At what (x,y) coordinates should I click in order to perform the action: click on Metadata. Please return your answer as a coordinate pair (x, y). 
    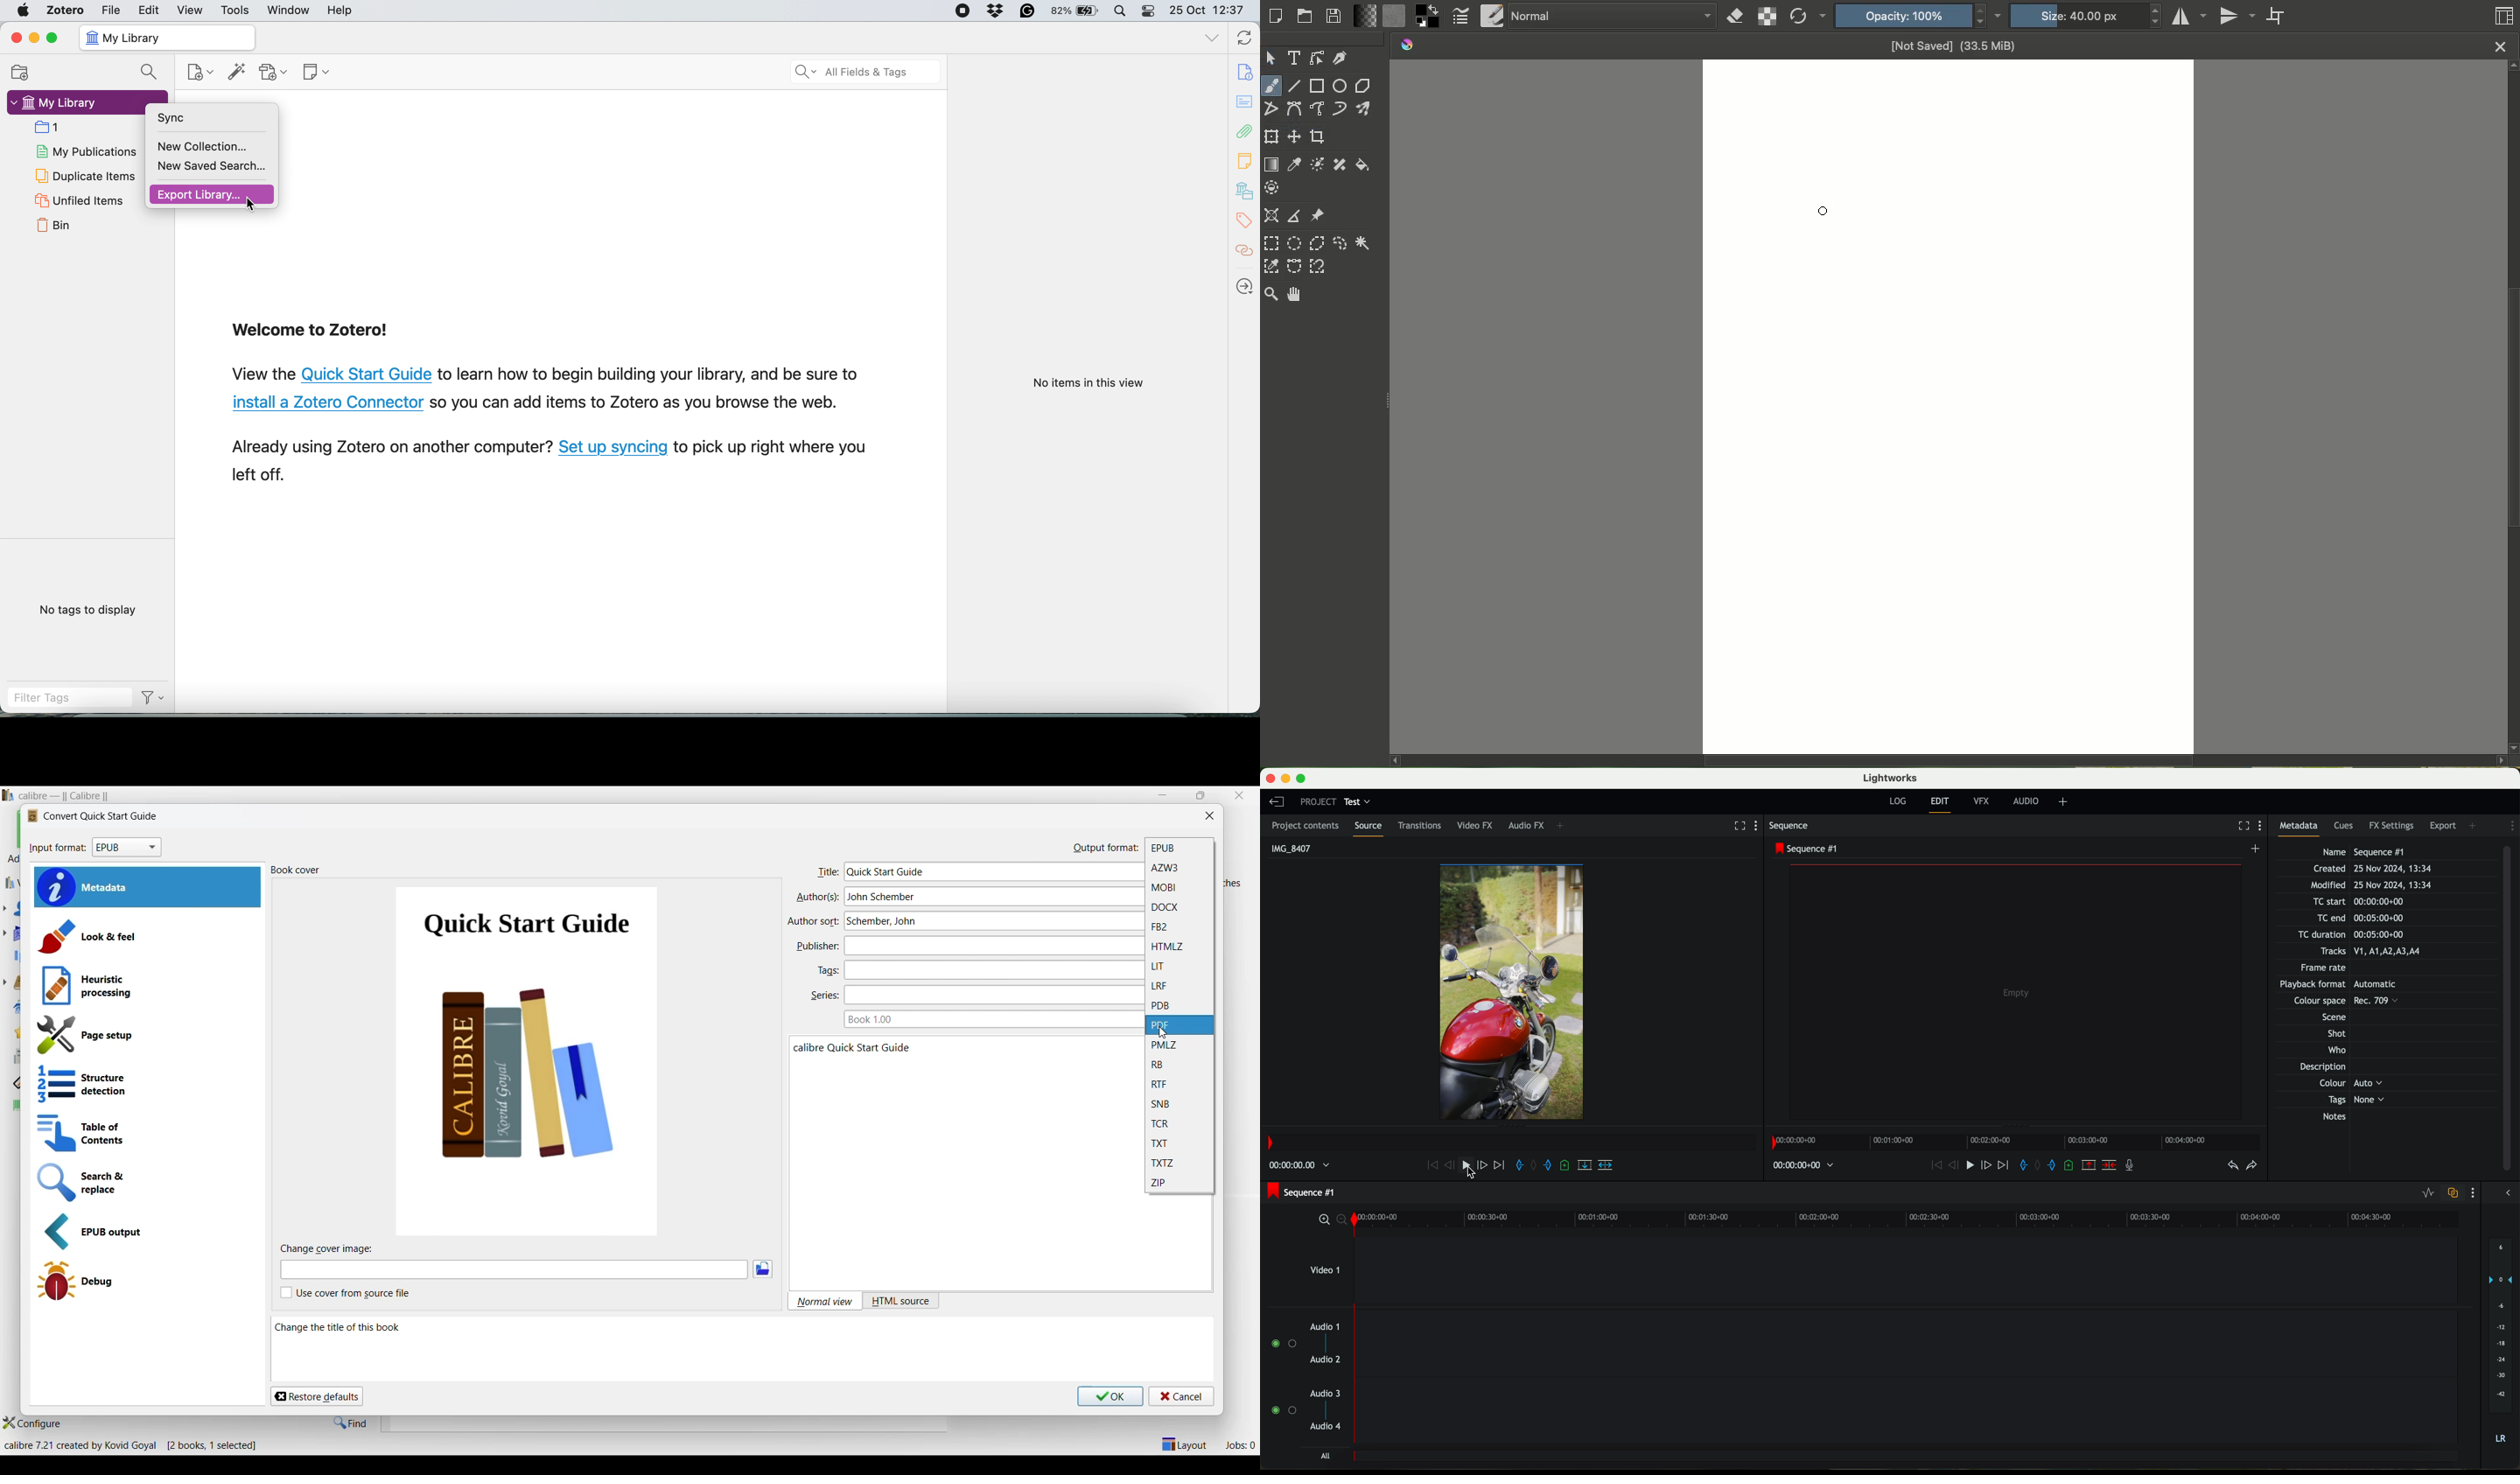
    Looking at the image, I should click on (147, 887).